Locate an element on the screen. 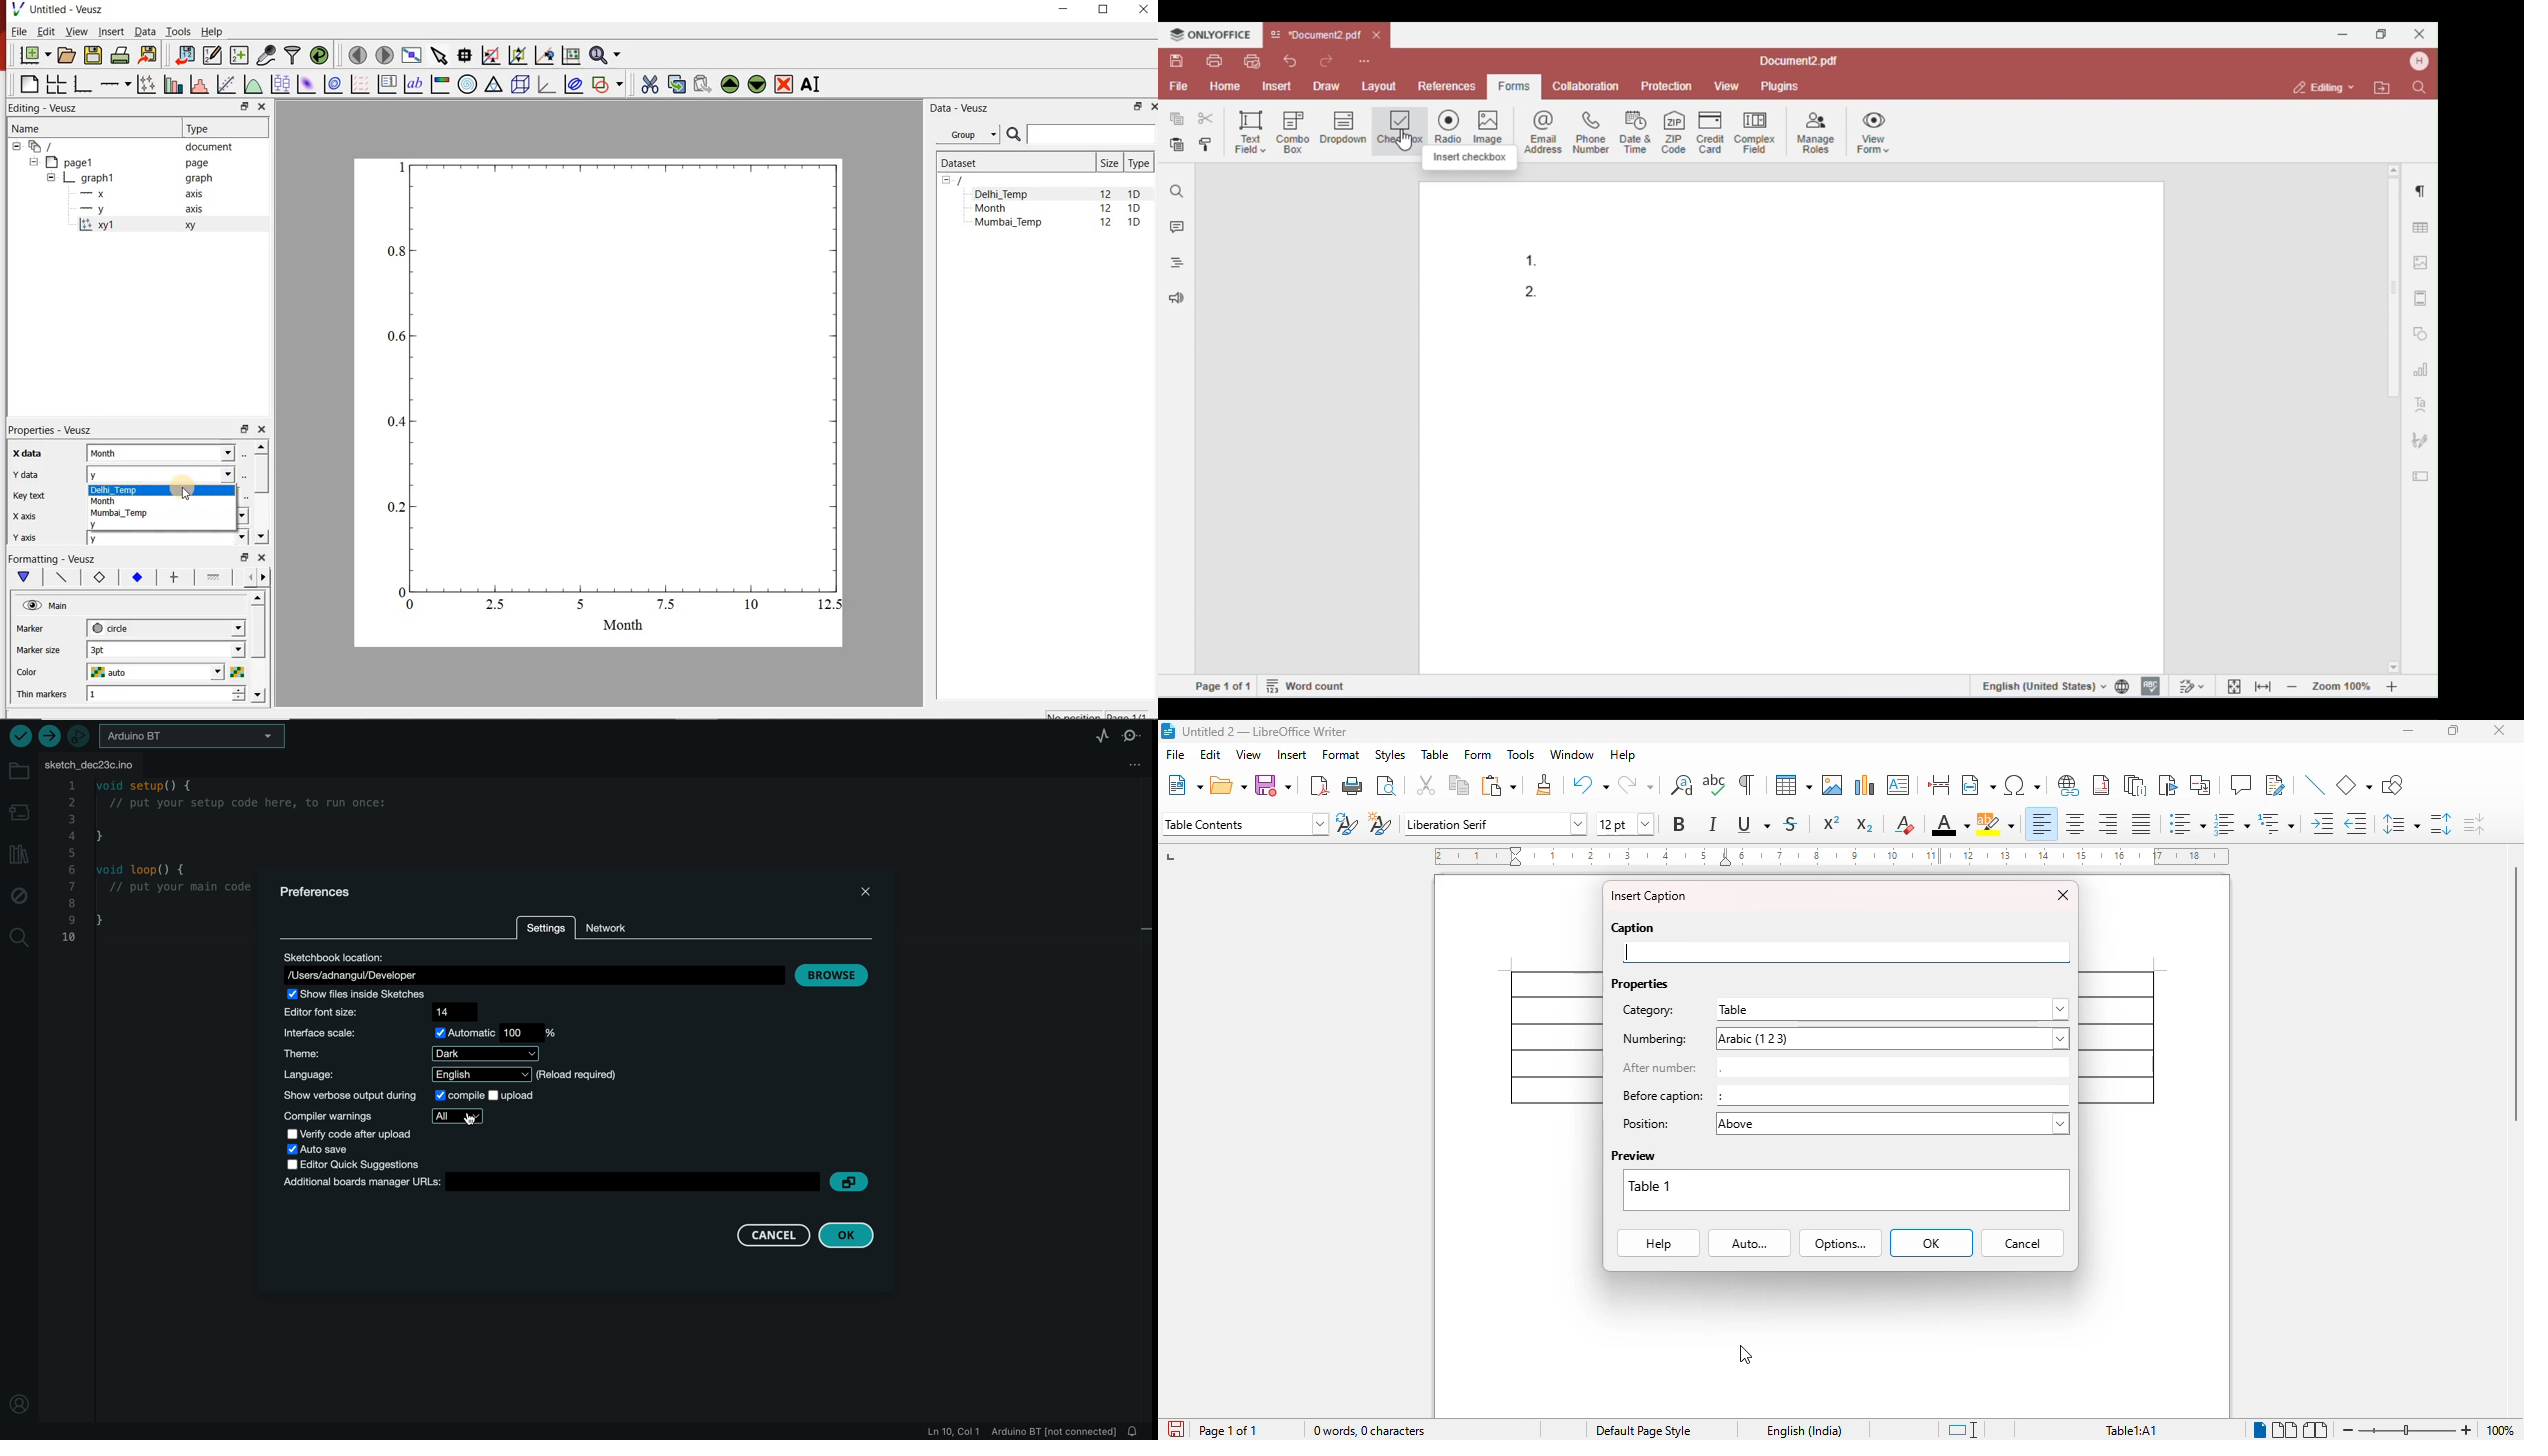 The width and height of the screenshot is (2548, 1456). Axis line is located at coordinates (59, 577).